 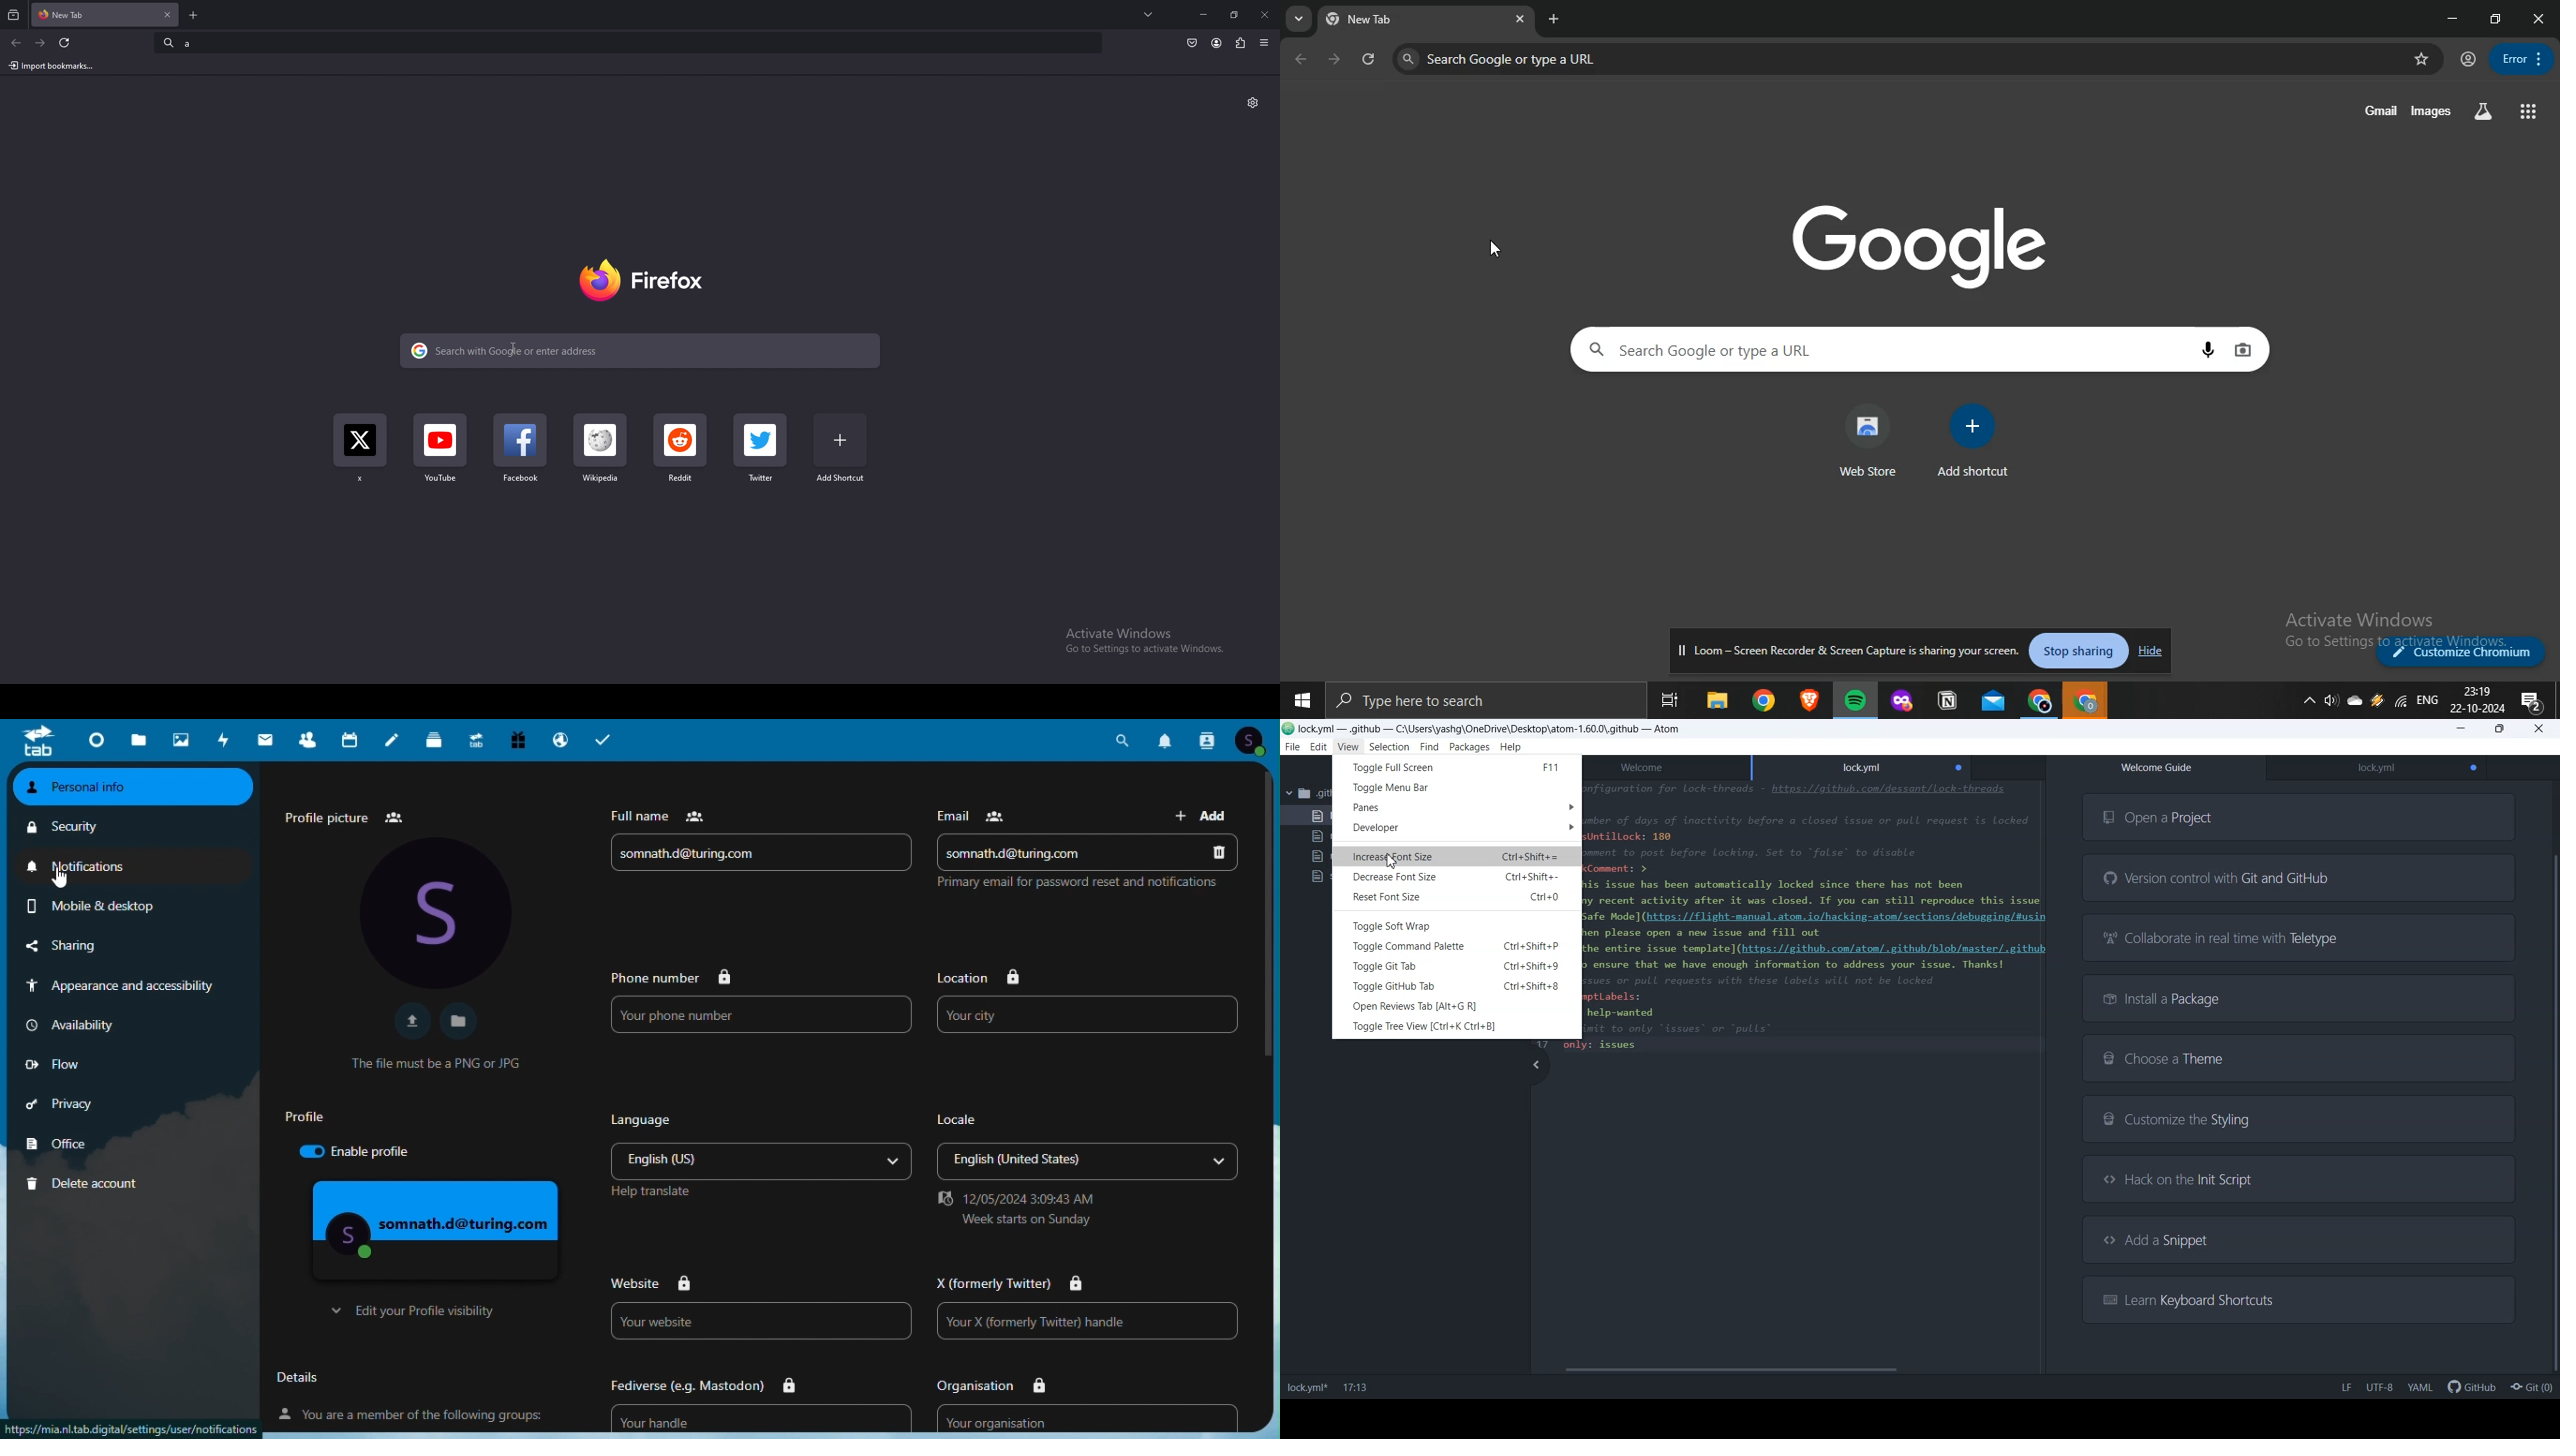 I want to click on , so click(x=756, y=1171).